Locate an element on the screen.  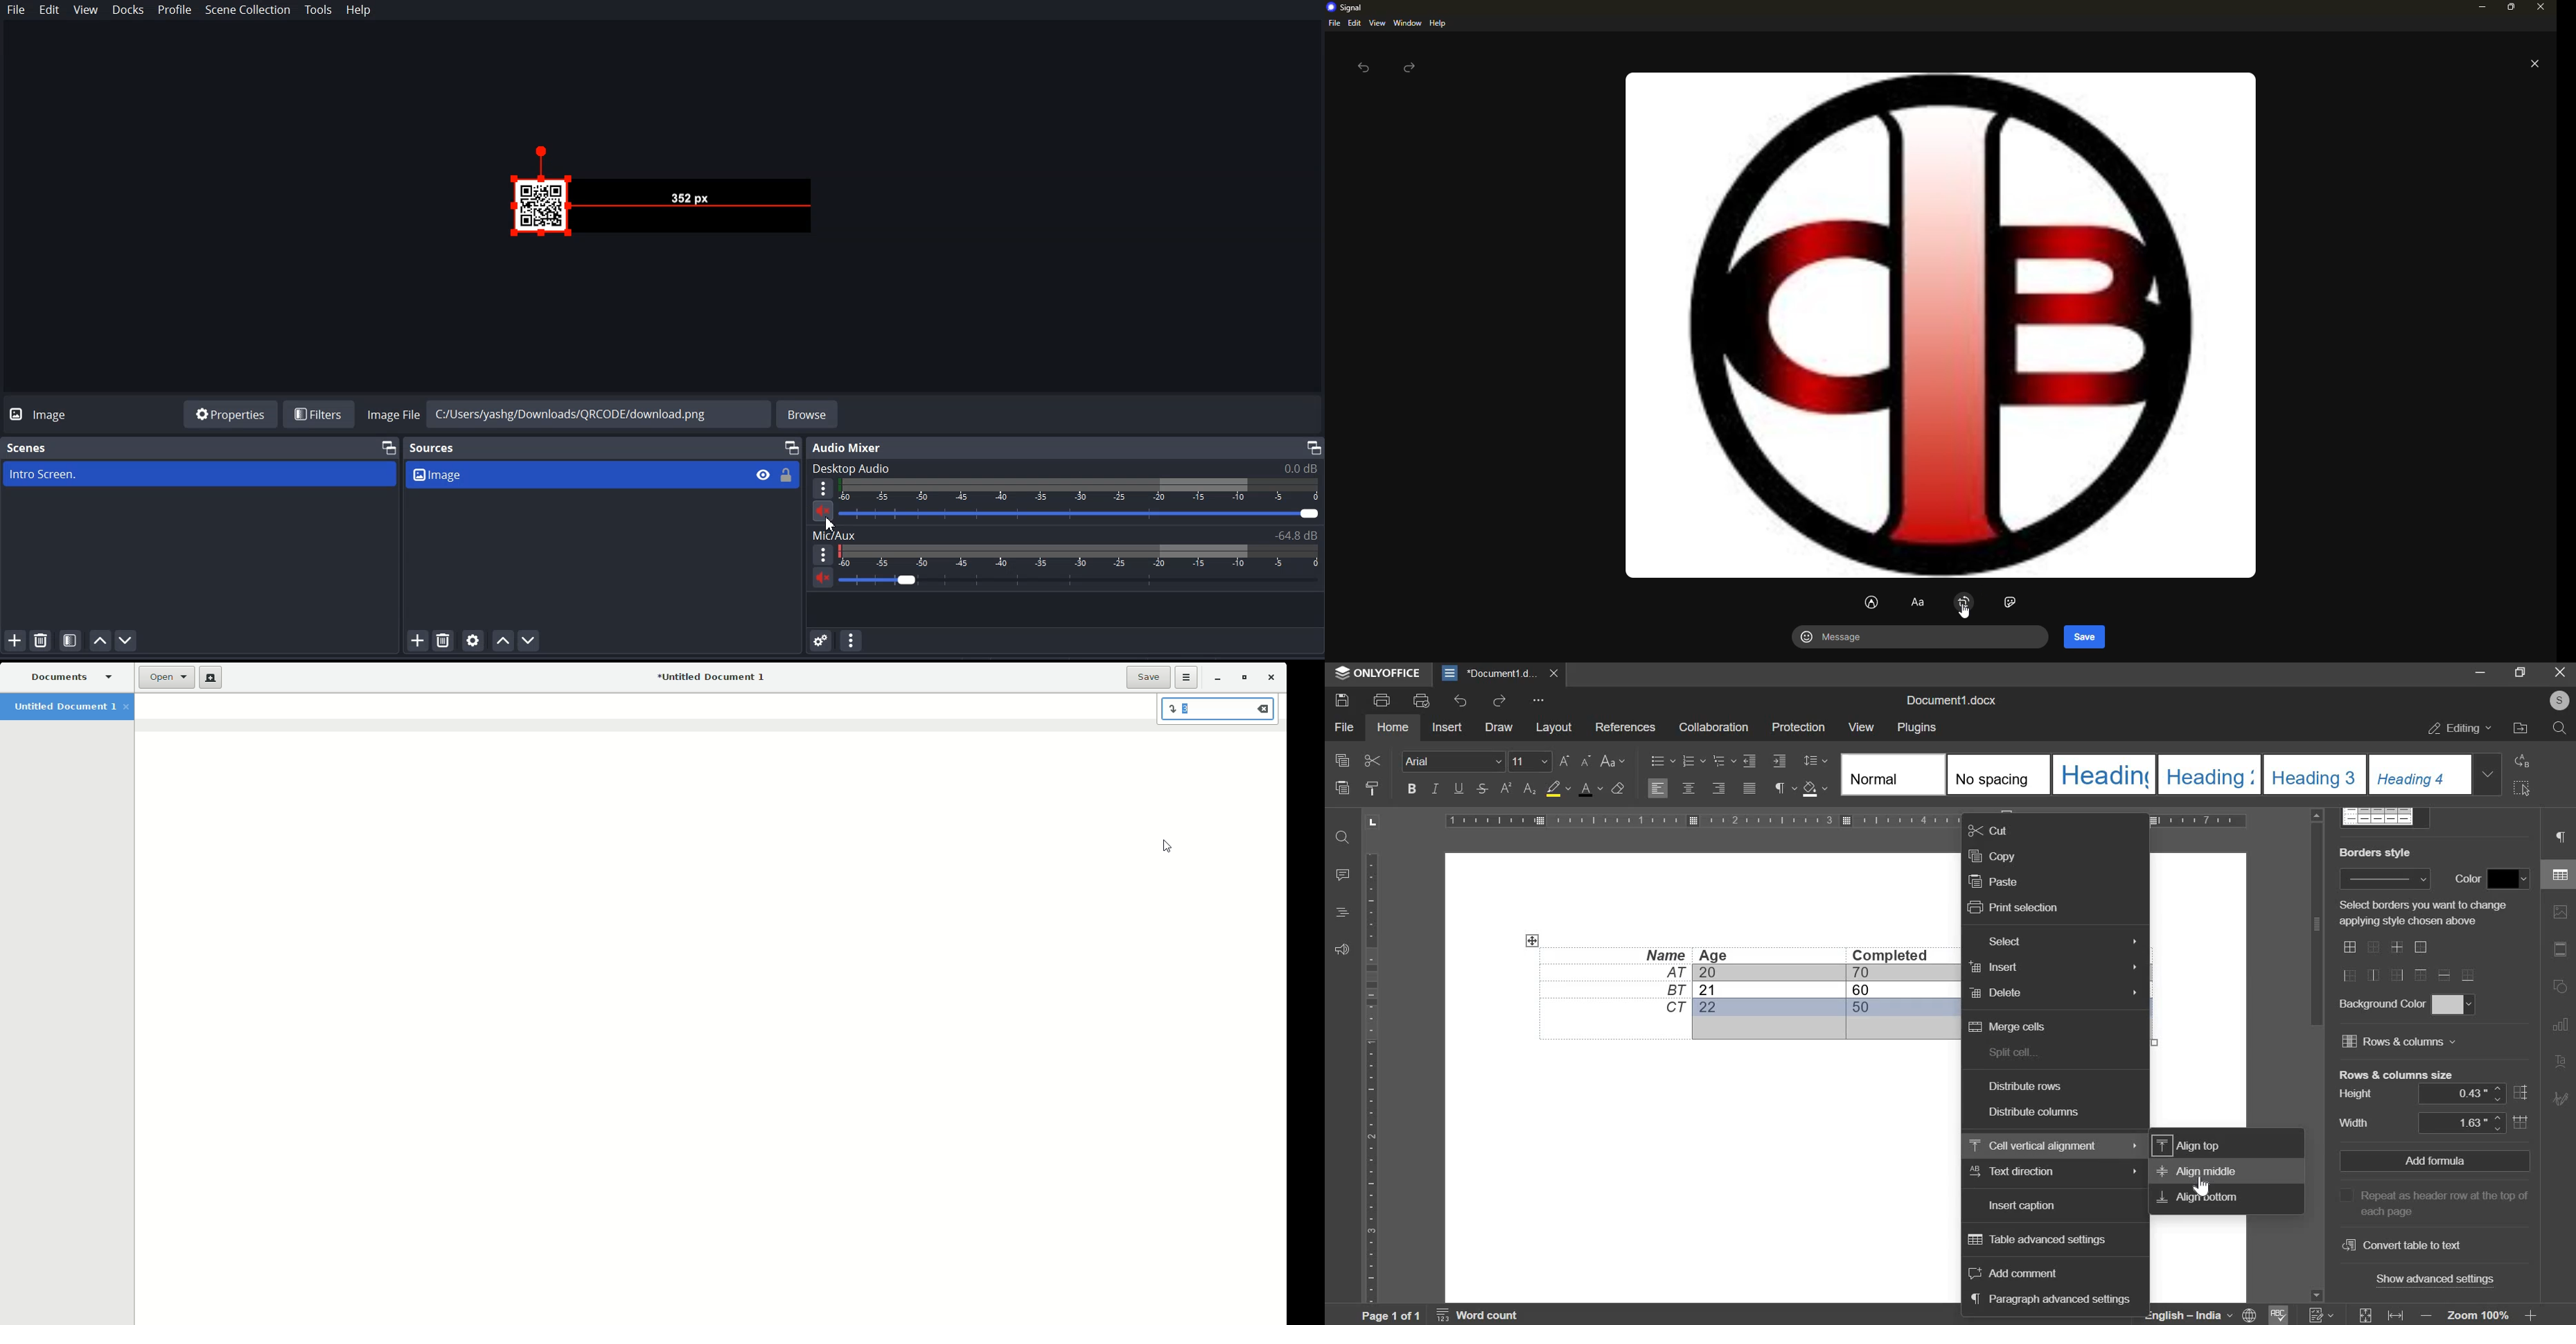
collaboration is located at coordinates (1713, 727).